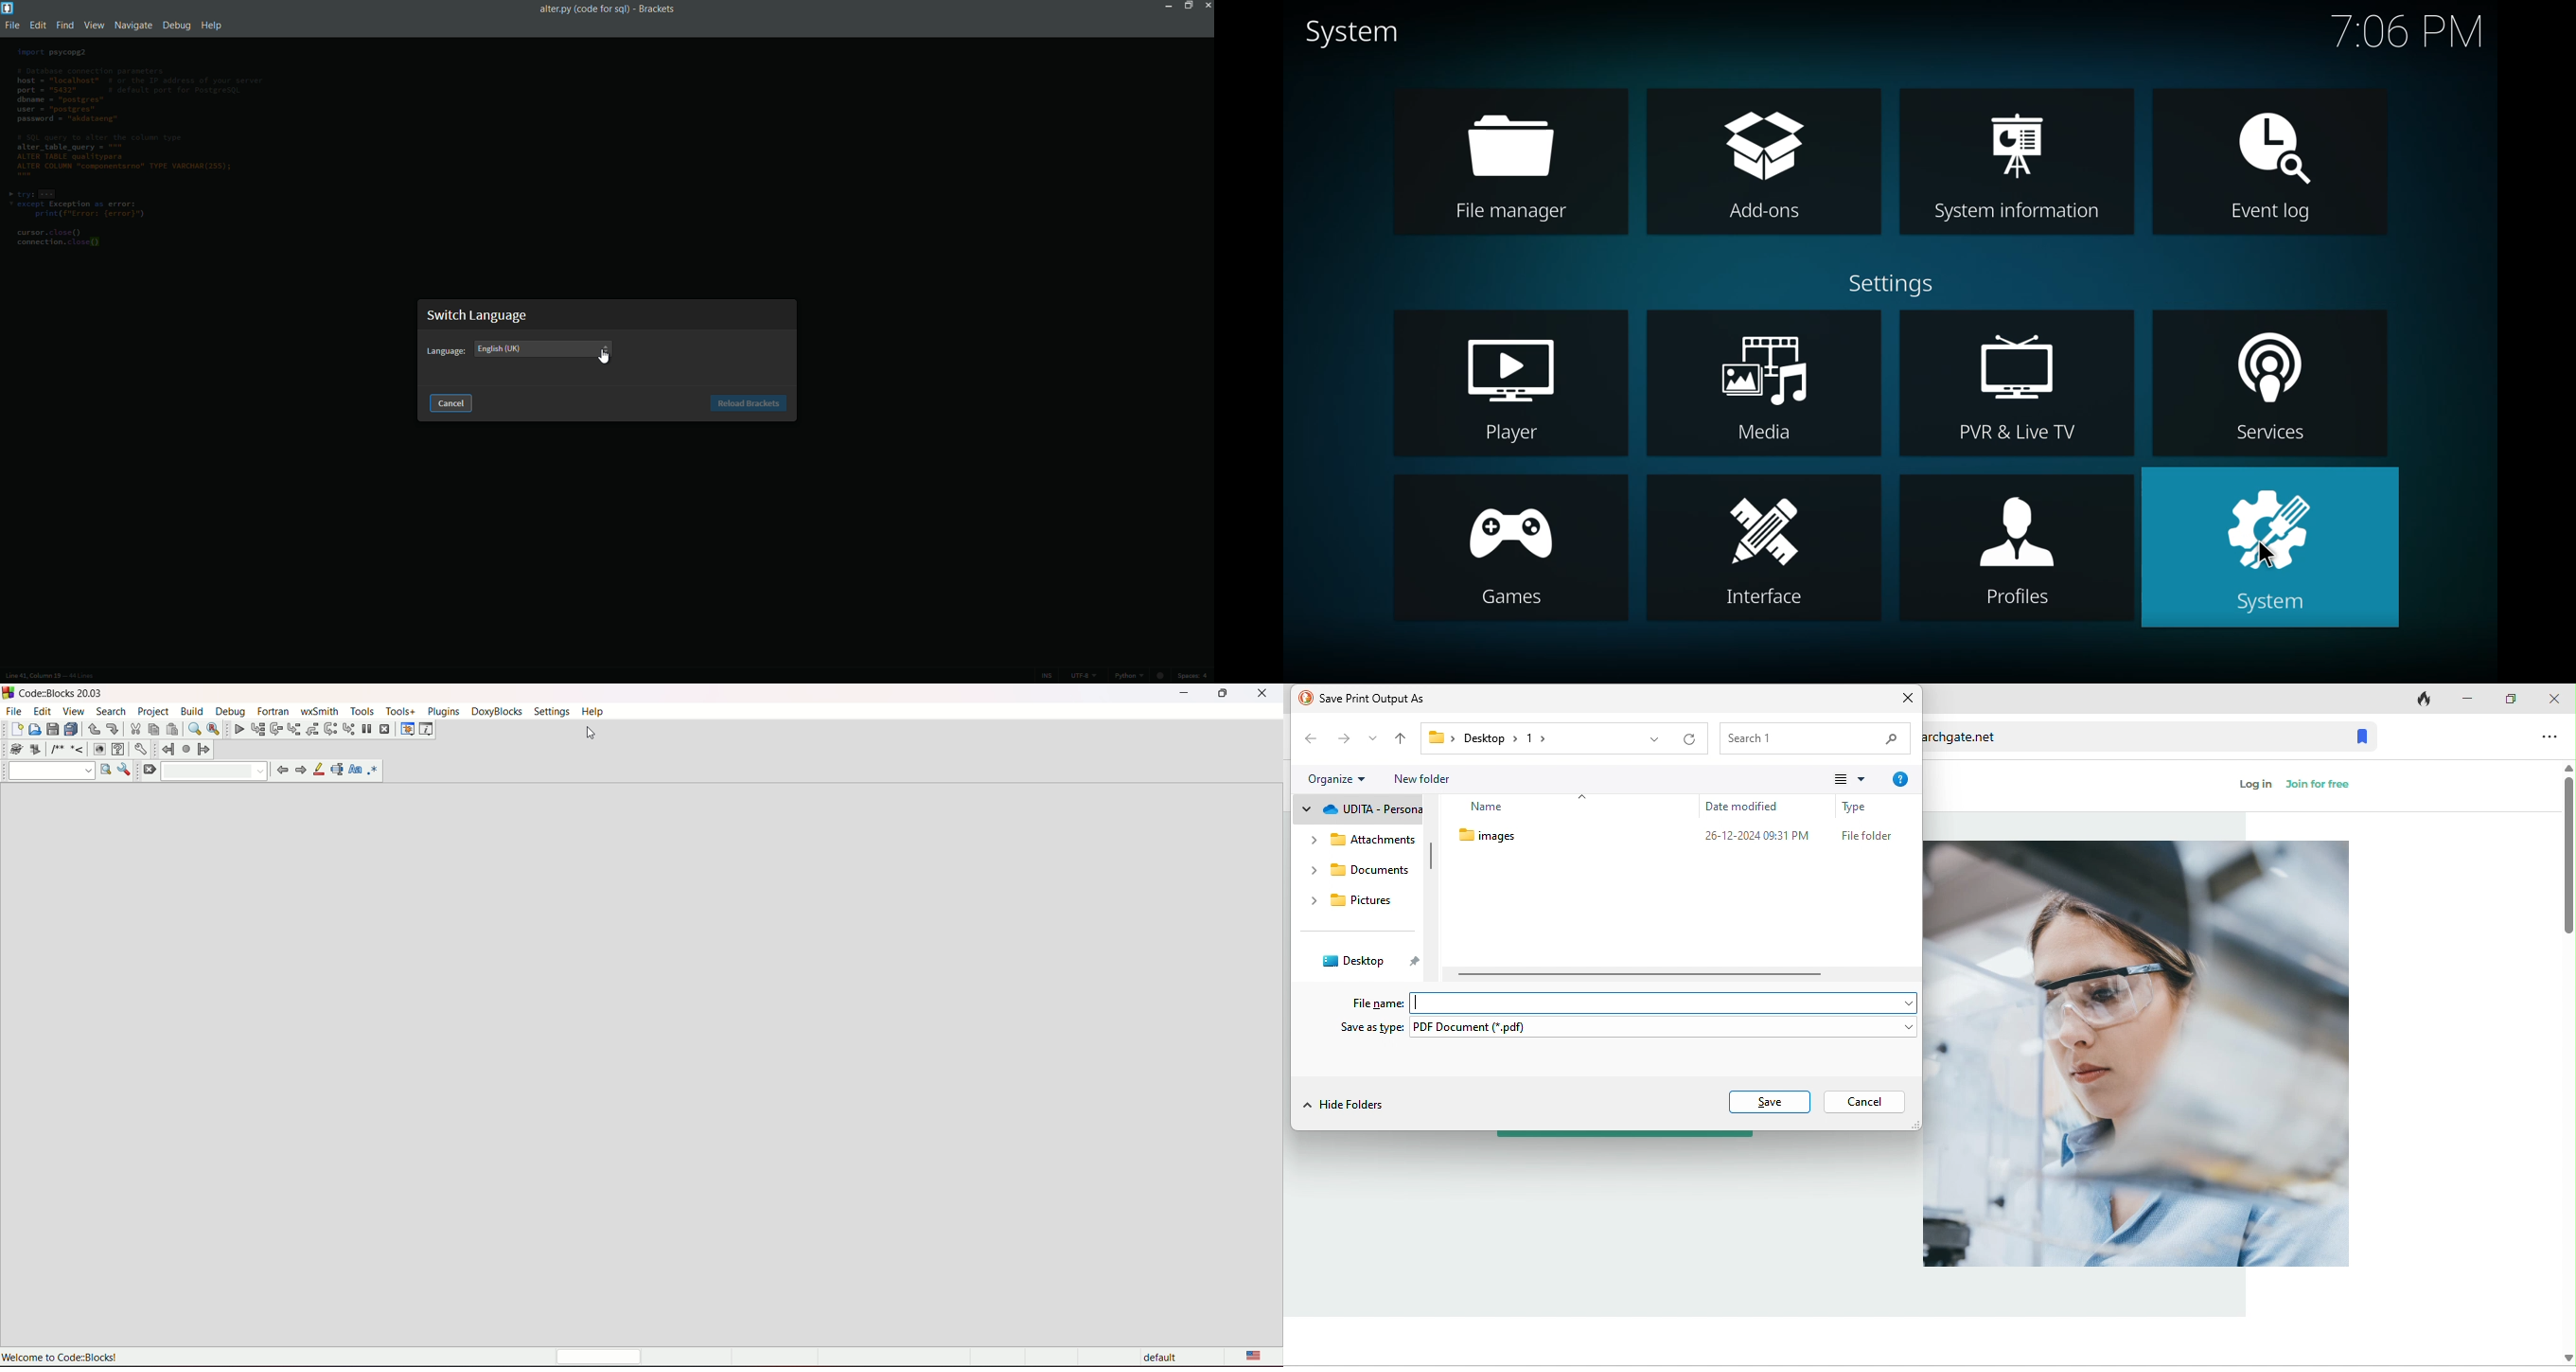 The image size is (2576, 1372). What do you see at coordinates (2363, 734) in the screenshot?
I see `bookmark` at bounding box center [2363, 734].